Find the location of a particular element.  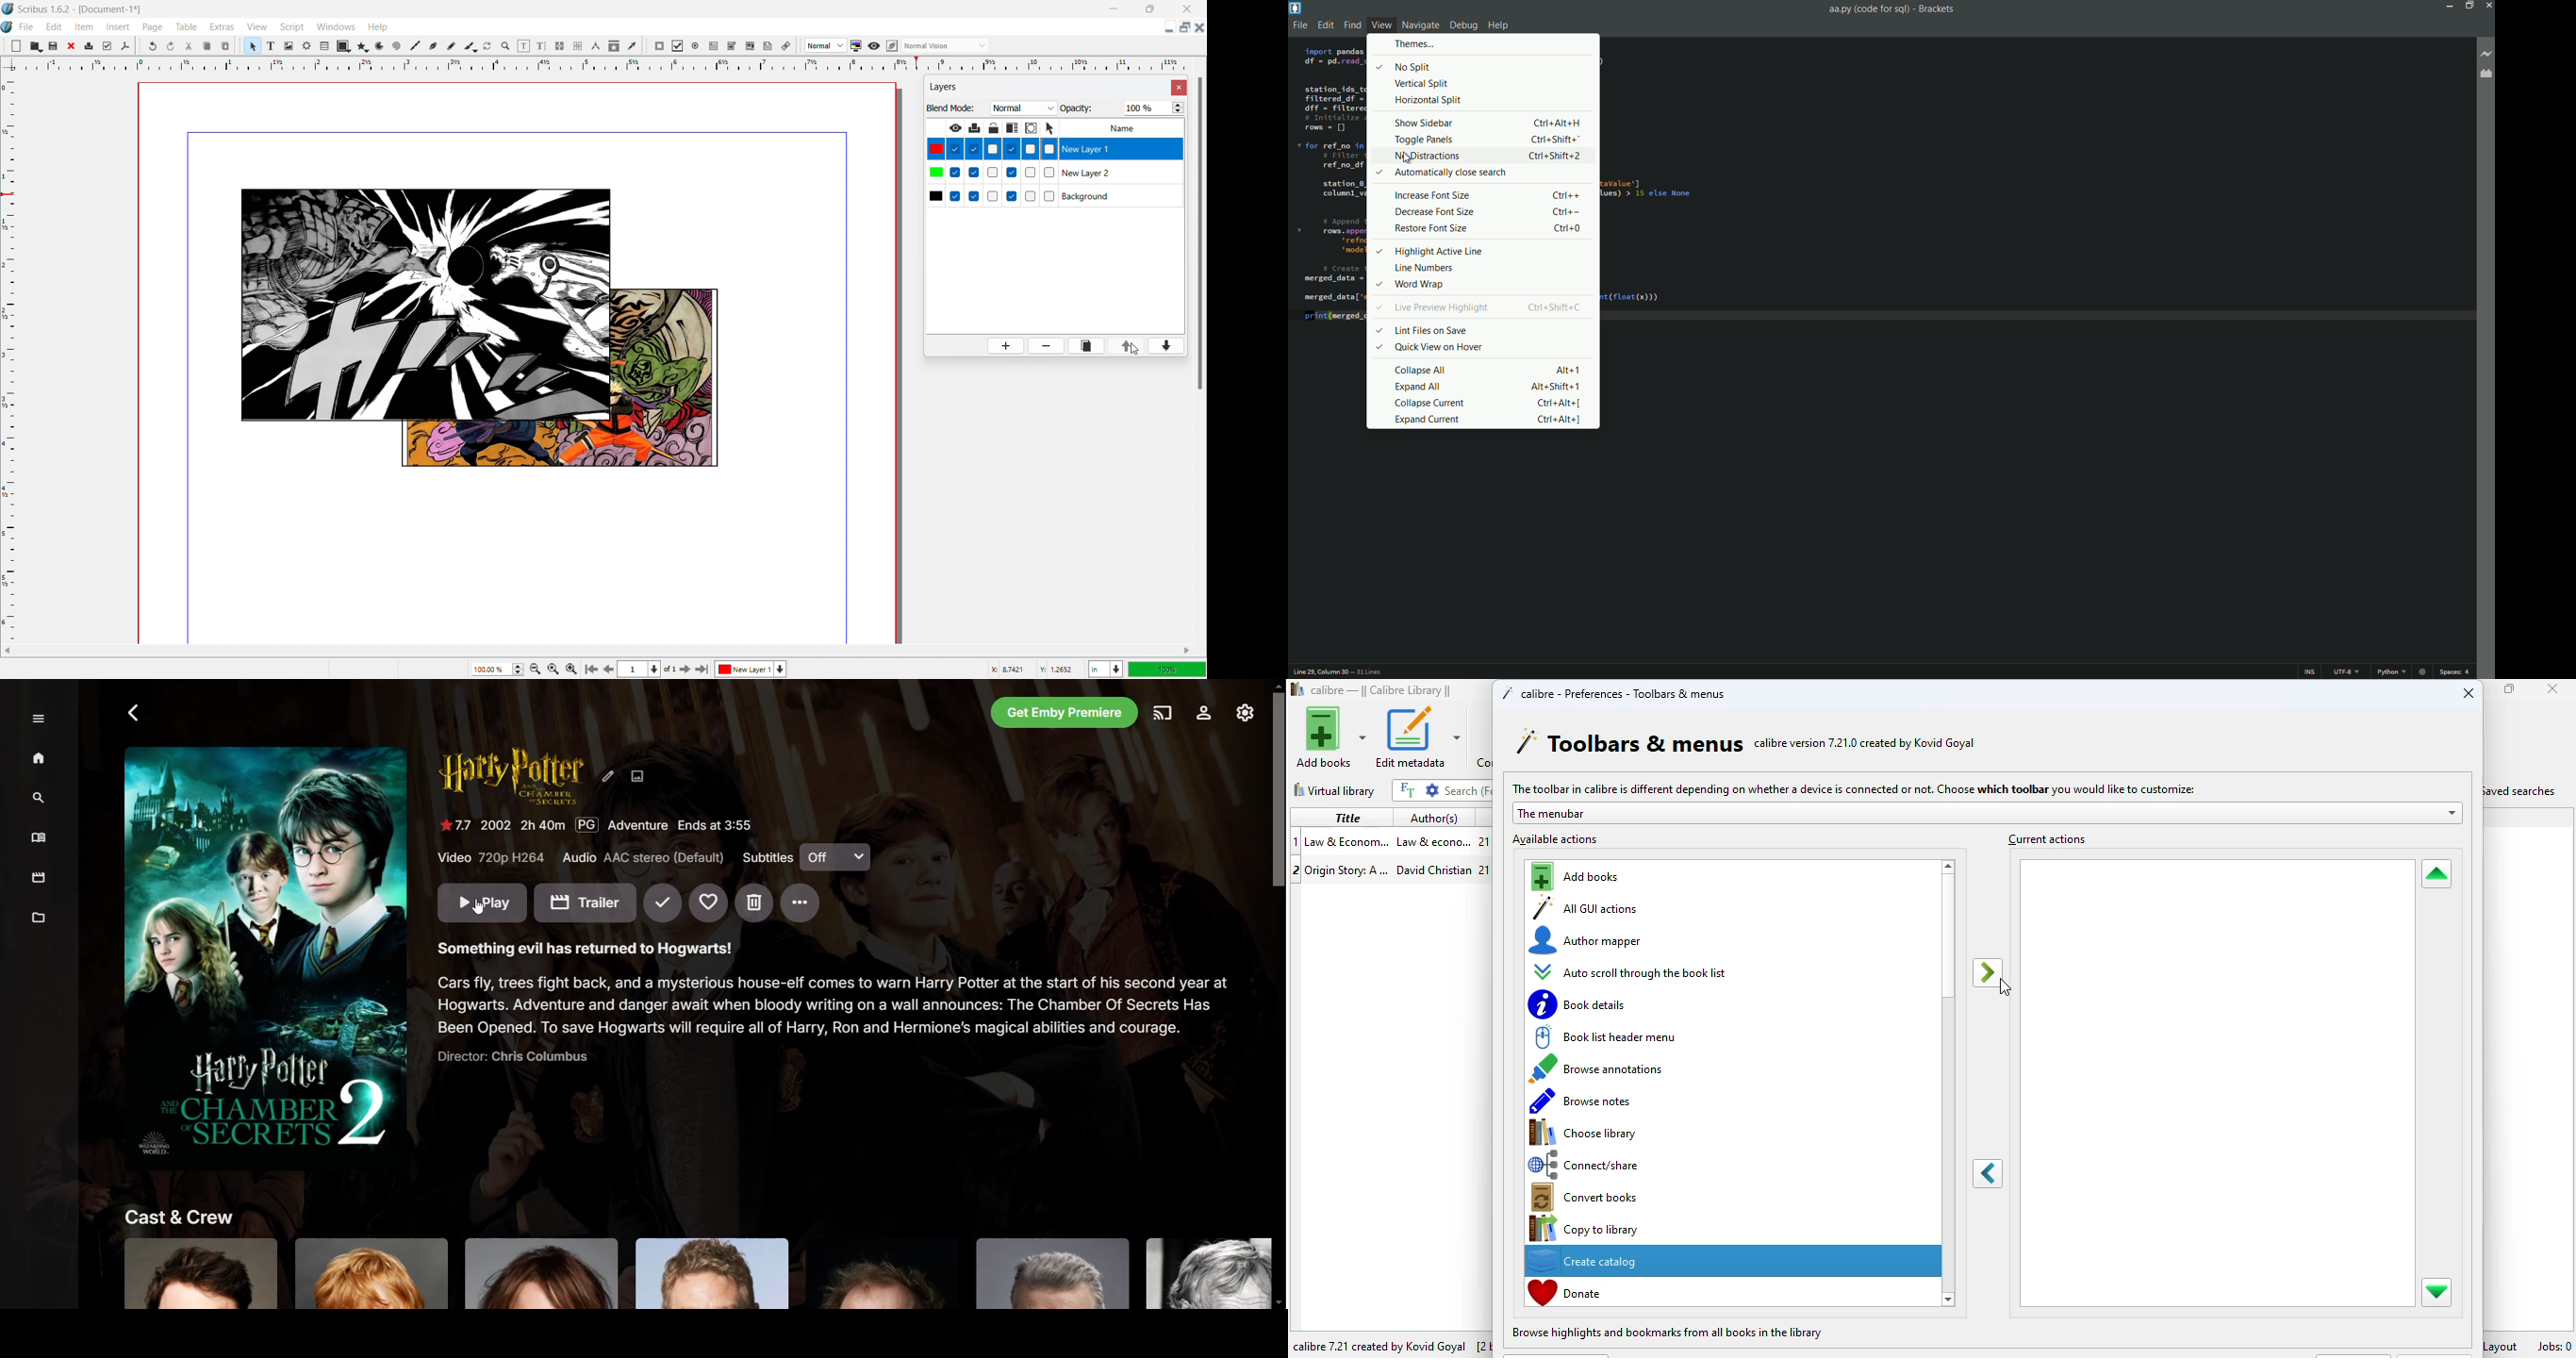

debug menu is located at coordinates (1463, 25).